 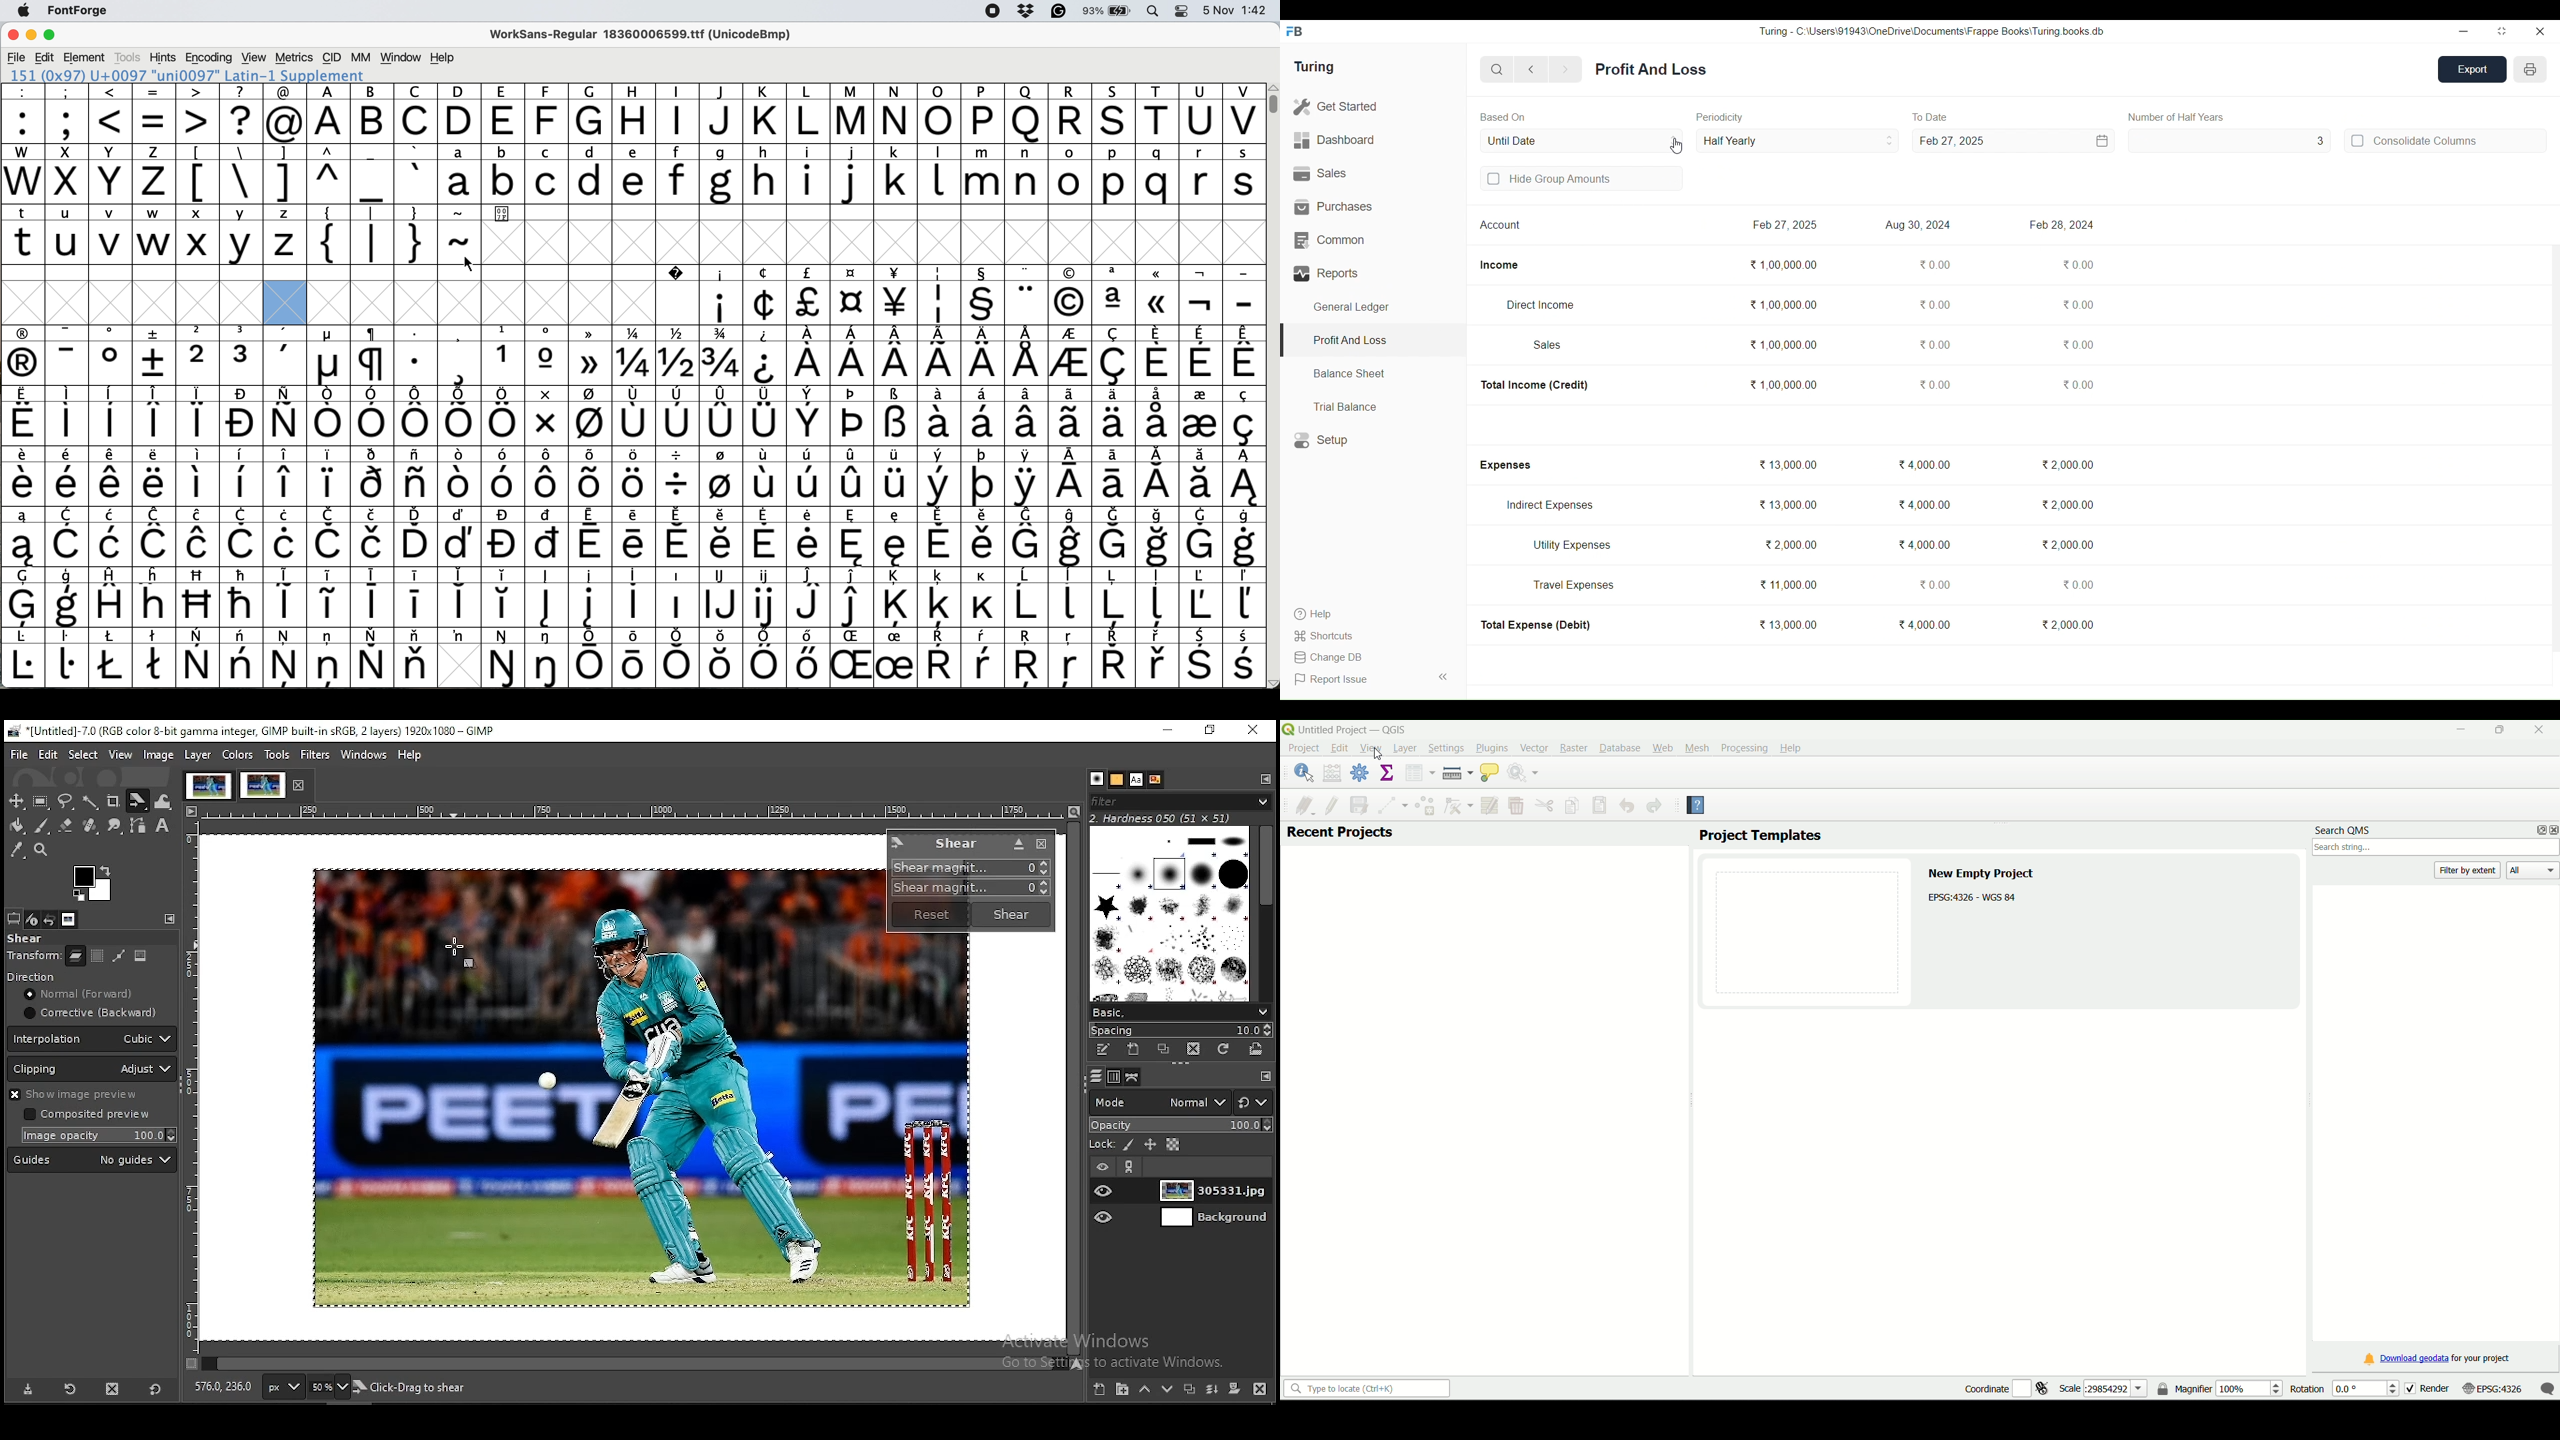 What do you see at coordinates (983, 295) in the screenshot?
I see `symbol` at bounding box center [983, 295].